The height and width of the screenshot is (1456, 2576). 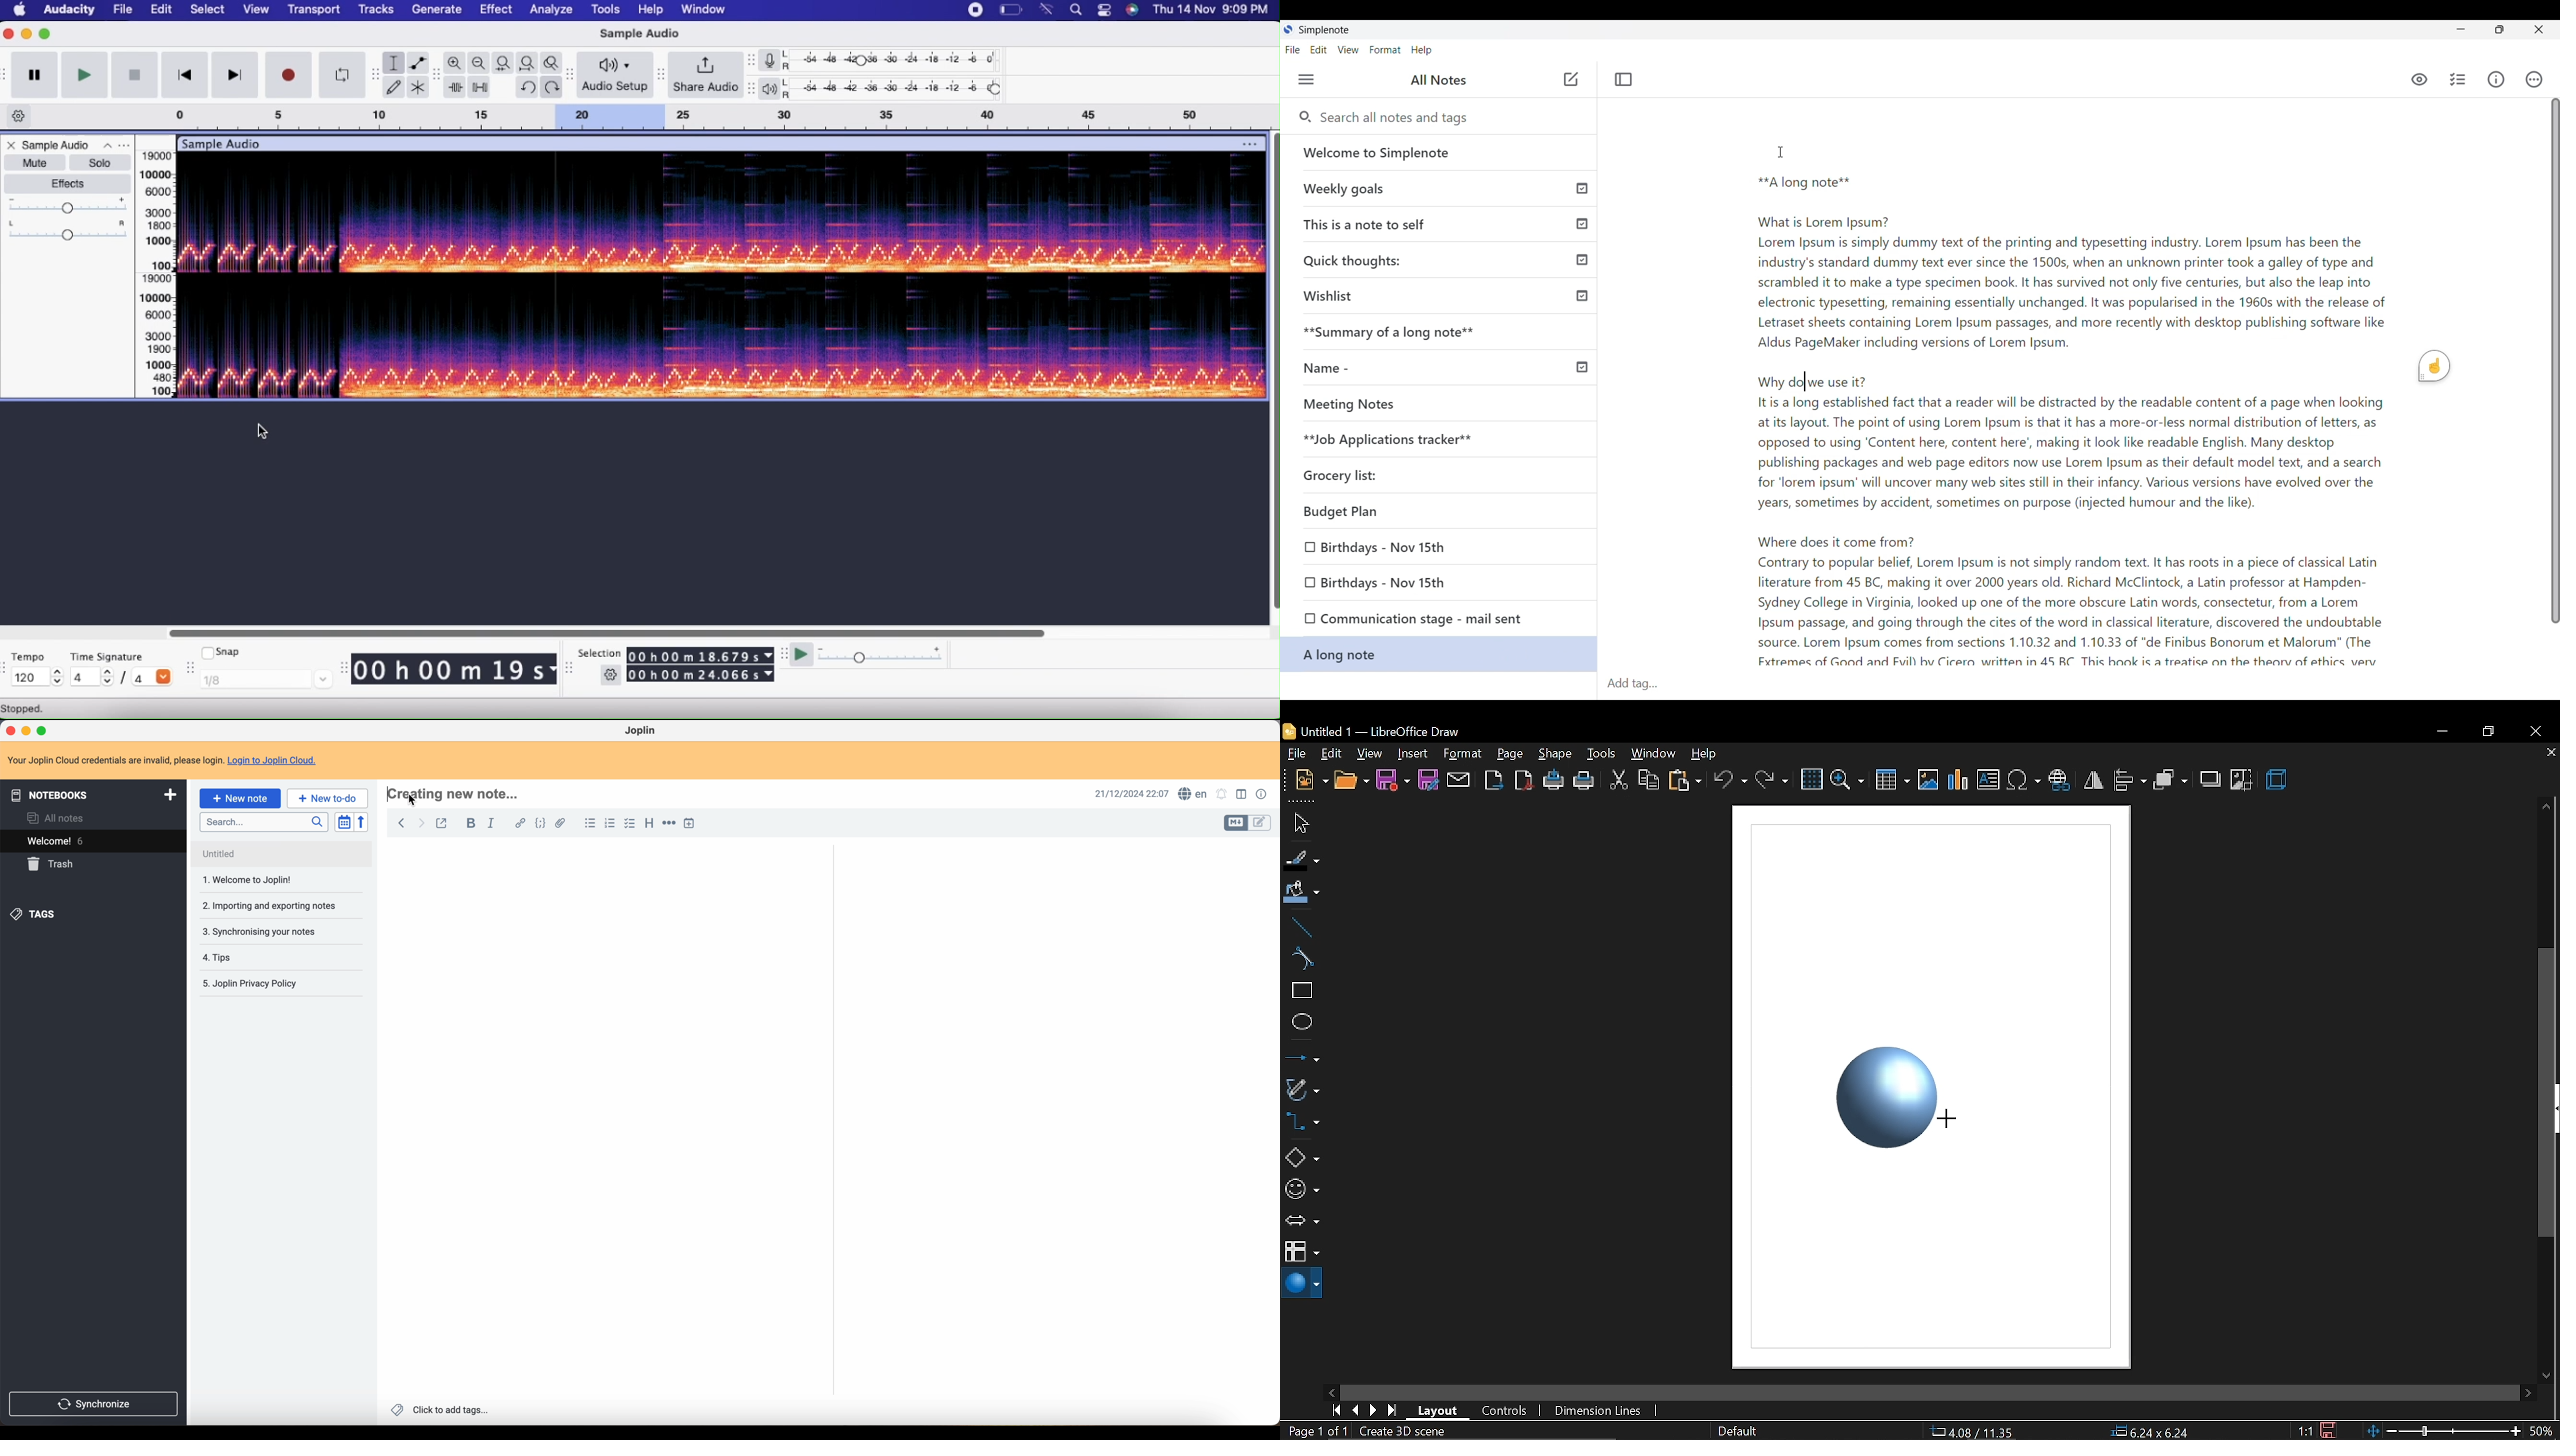 I want to click on reverse sort order, so click(x=362, y=823).